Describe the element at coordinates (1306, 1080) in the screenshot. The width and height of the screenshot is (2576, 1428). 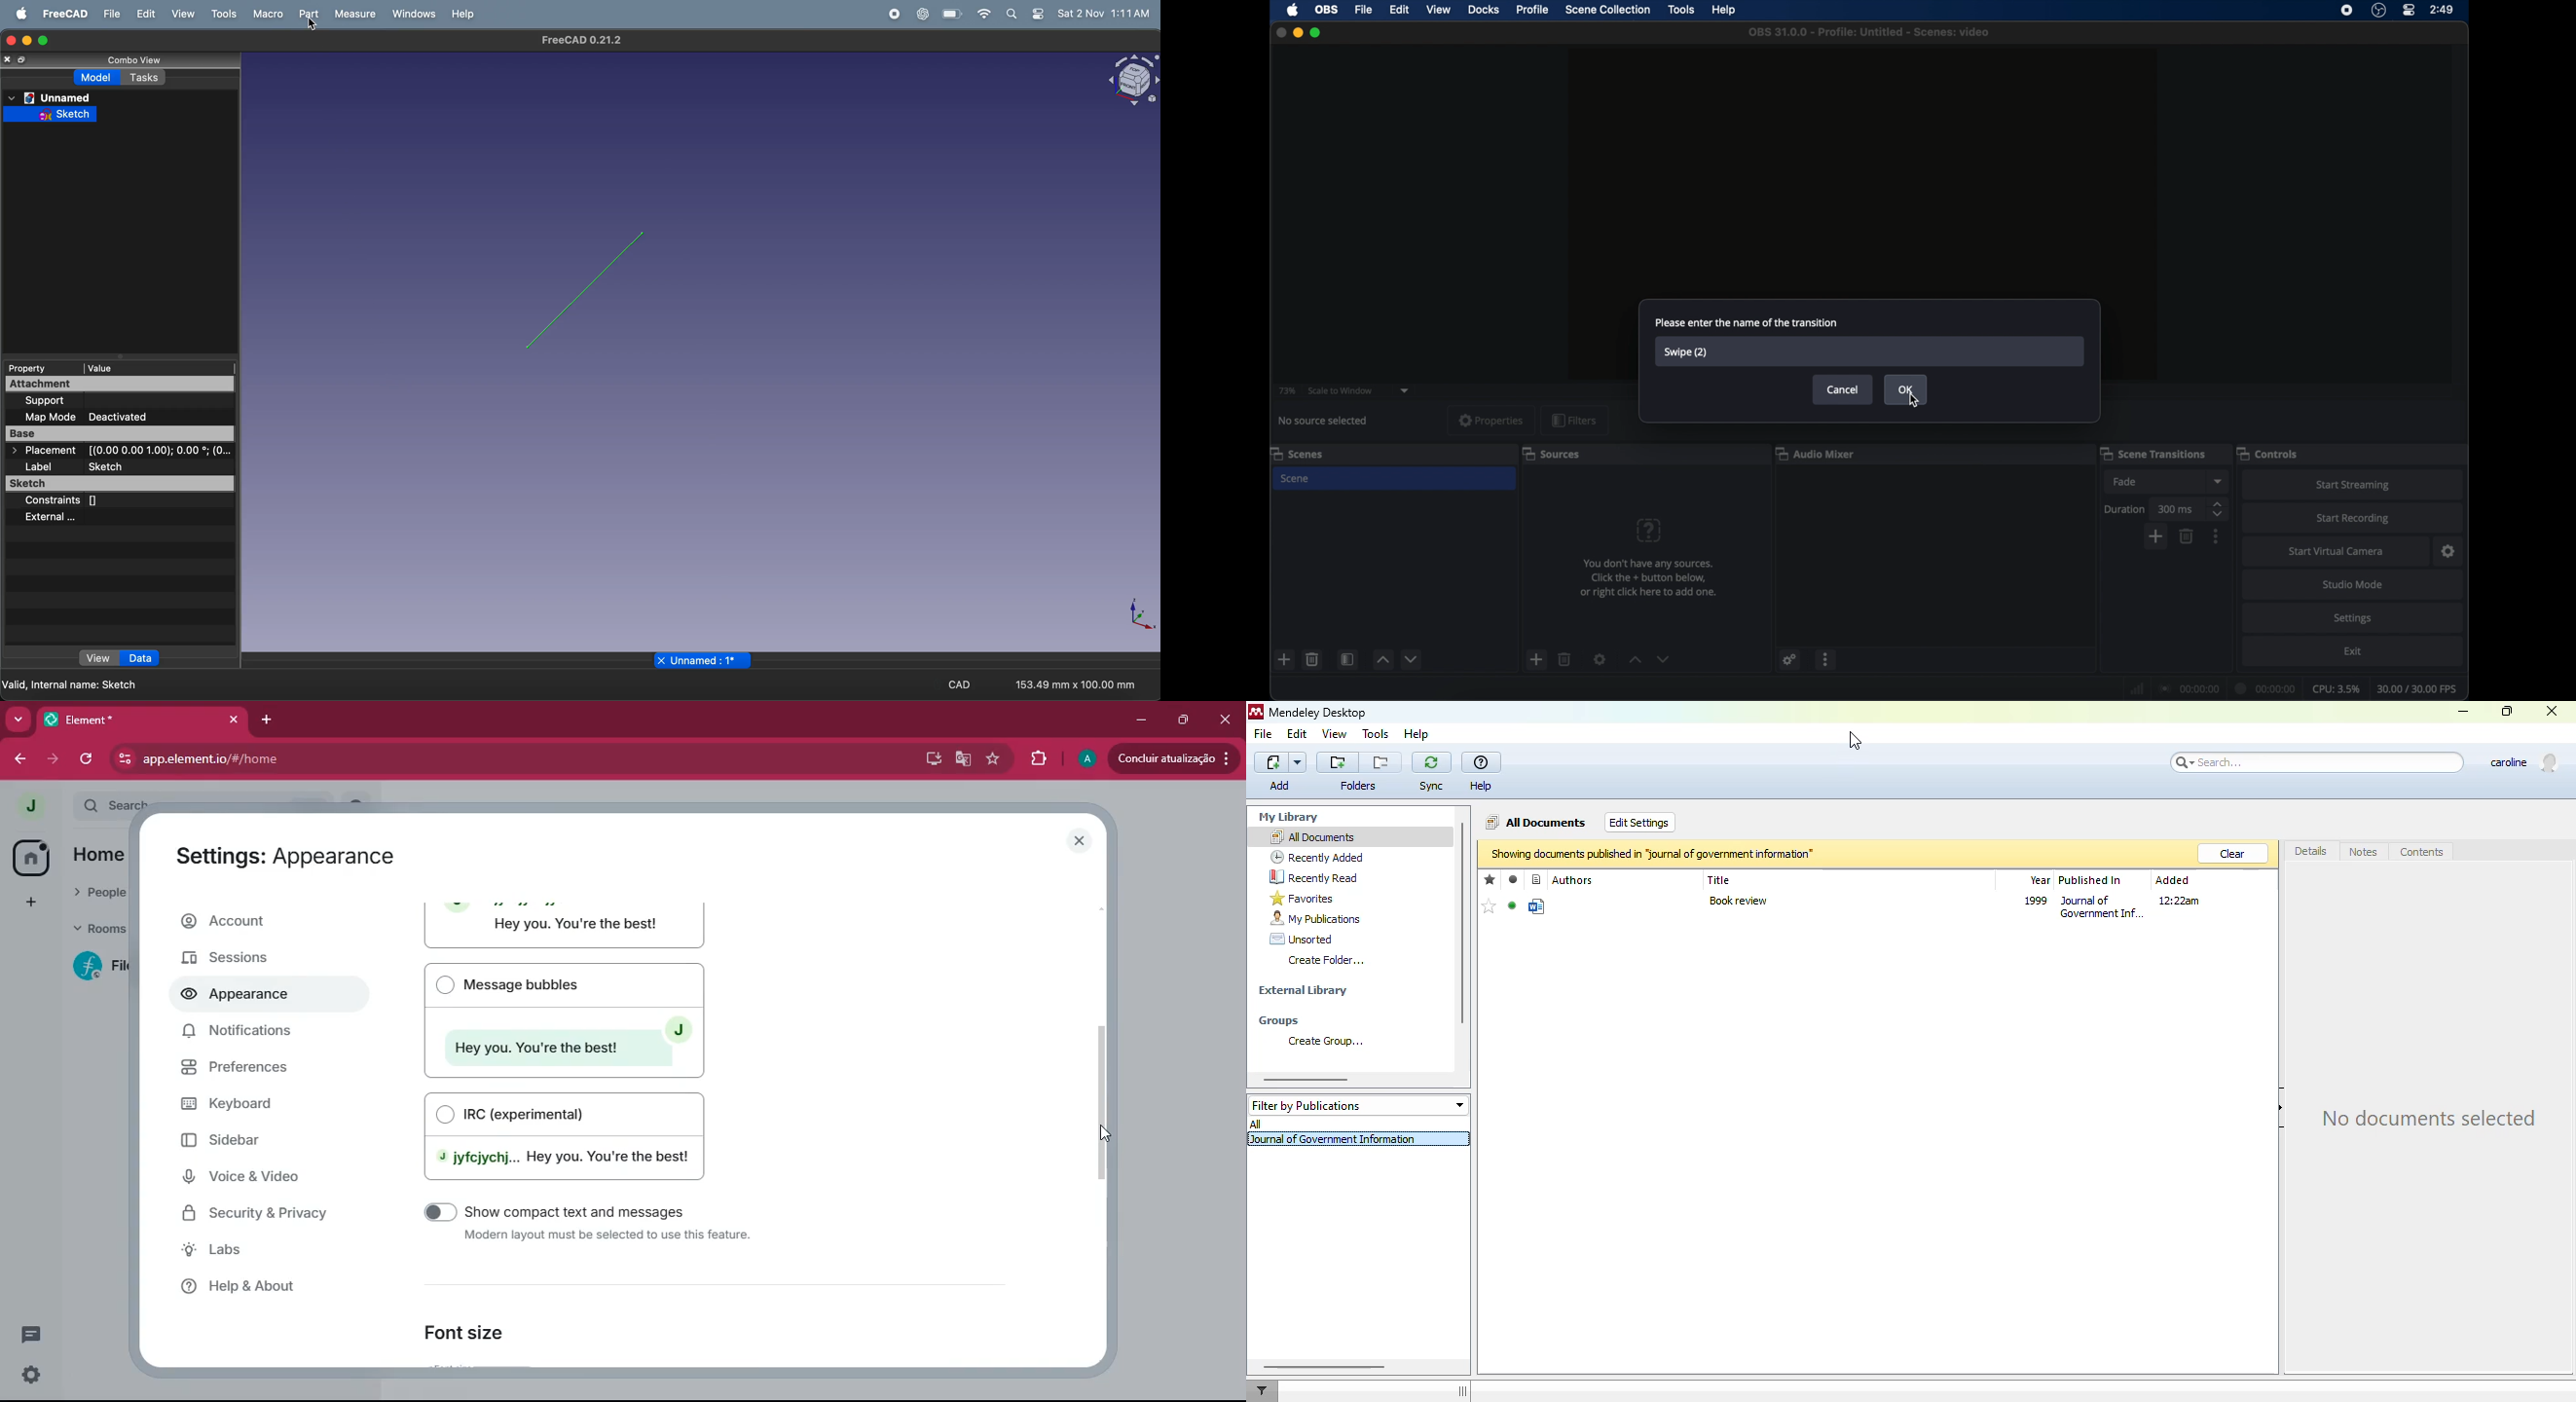
I see `horizontal scroll bar` at that location.